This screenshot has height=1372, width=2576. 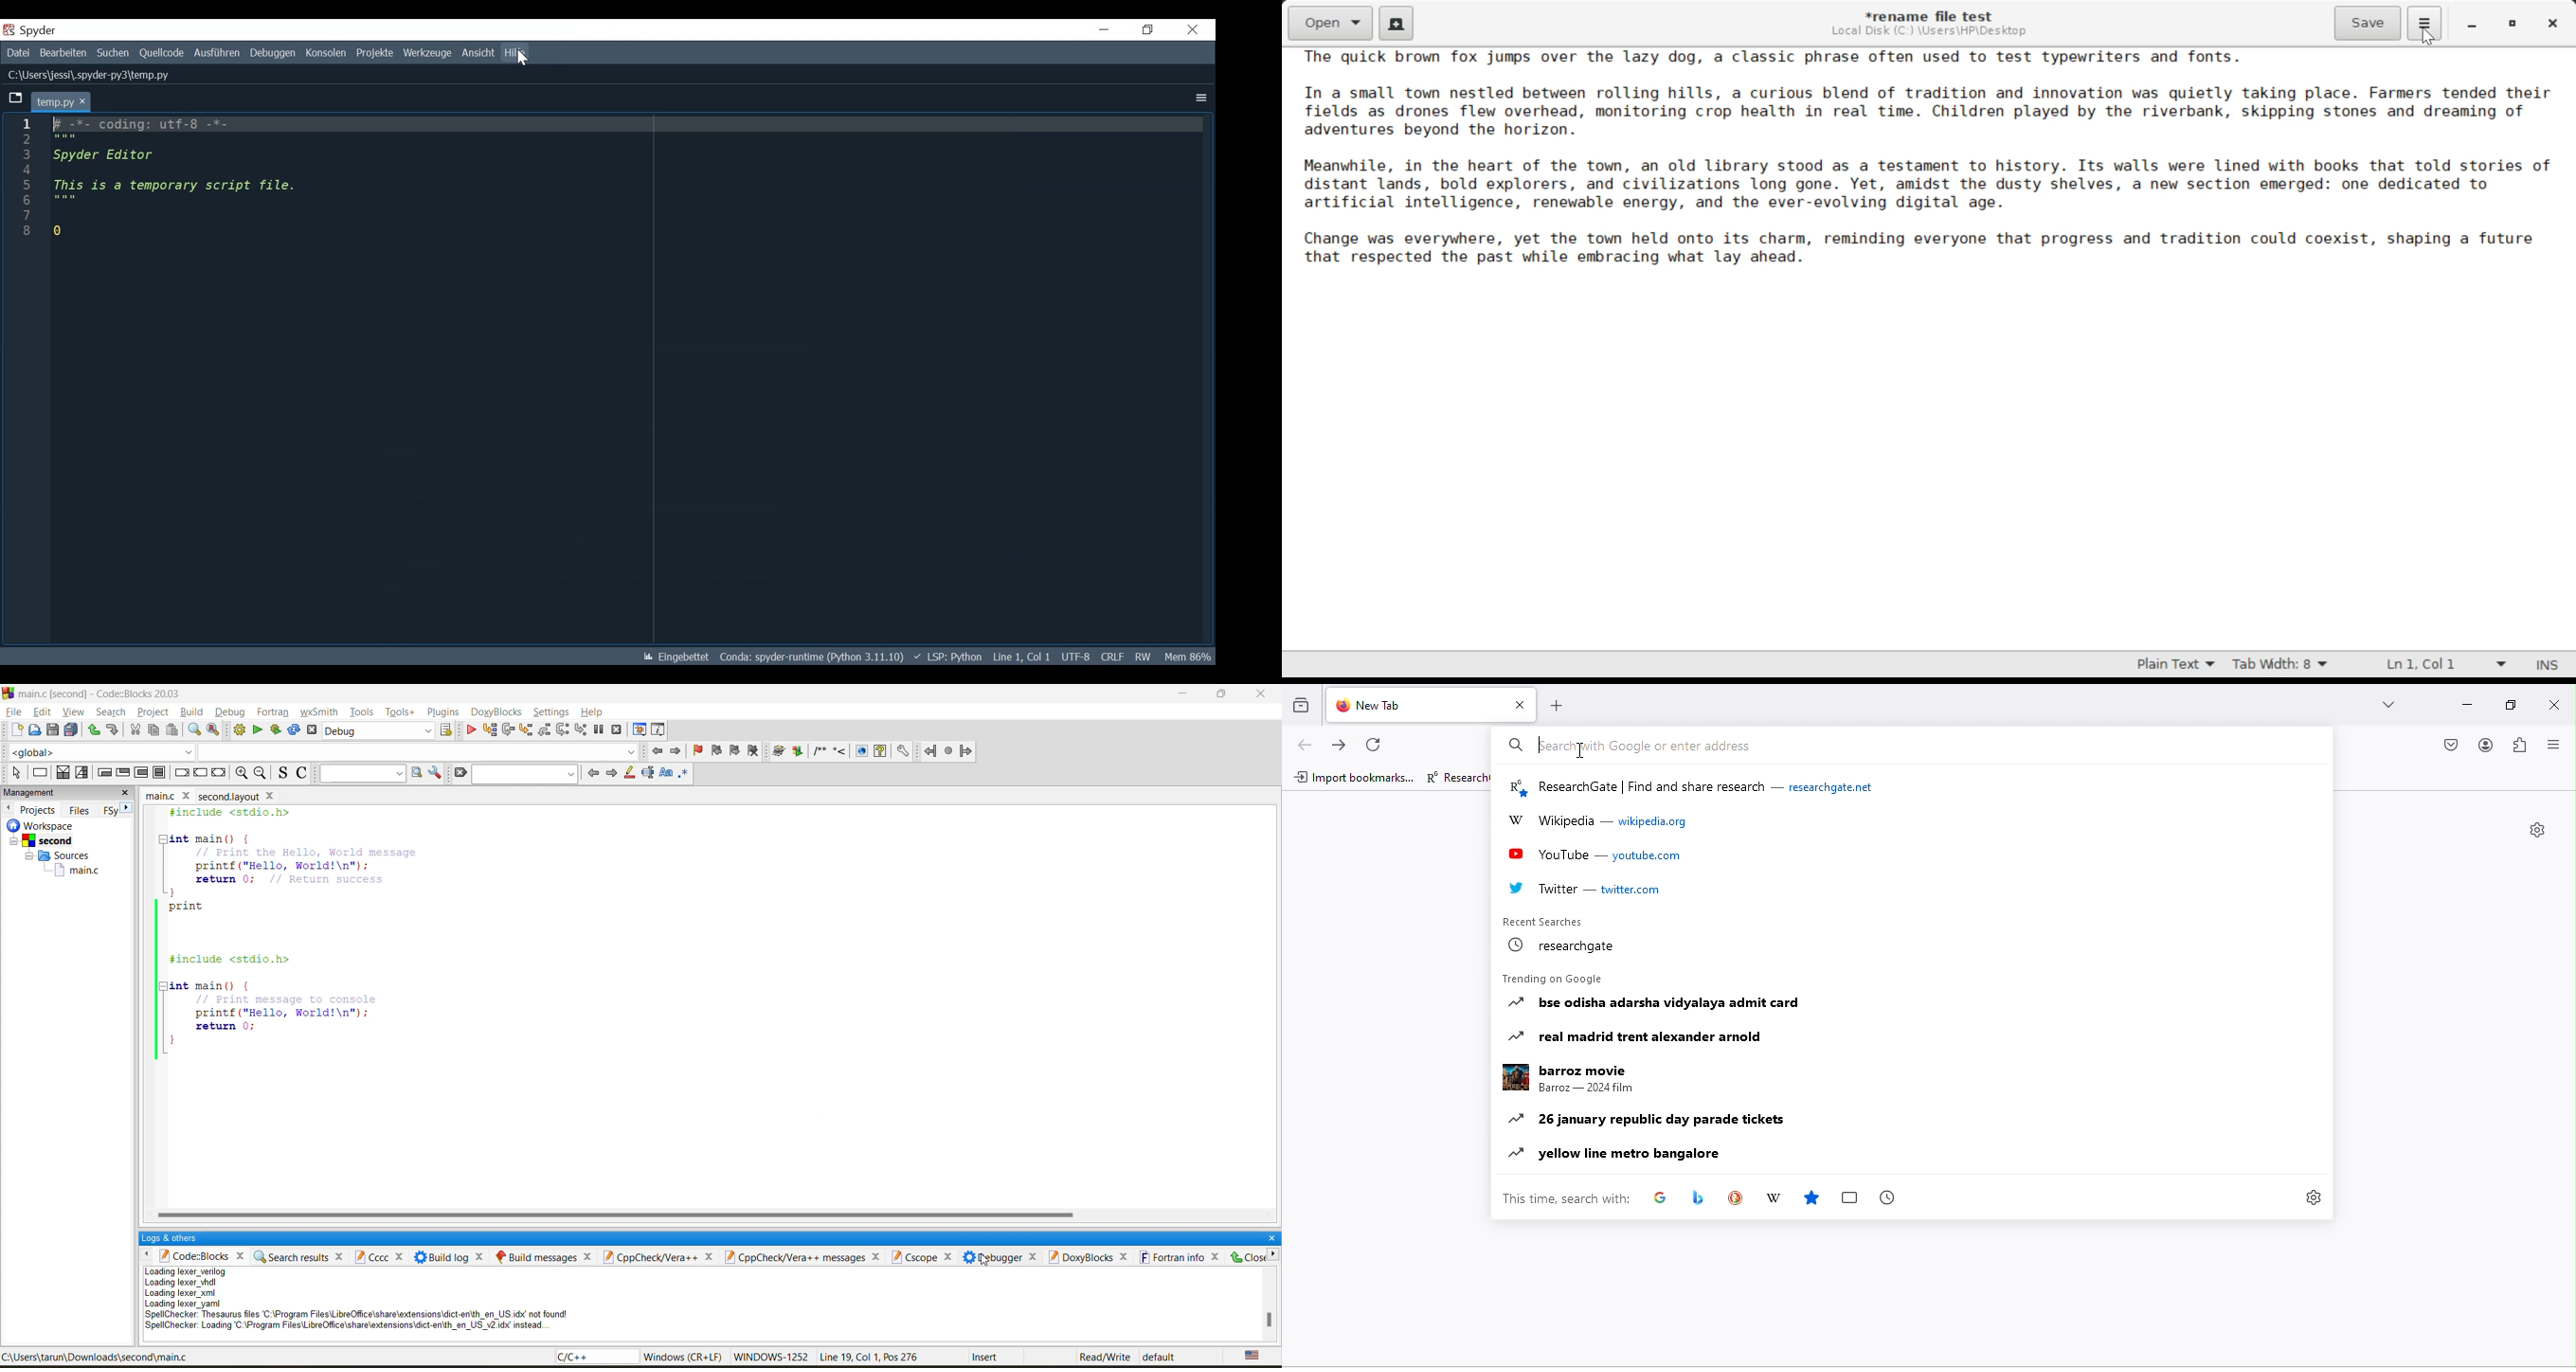 What do you see at coordinates (551, 714) in the screenshot?
I see `settings` at bounding box center [551, 714].